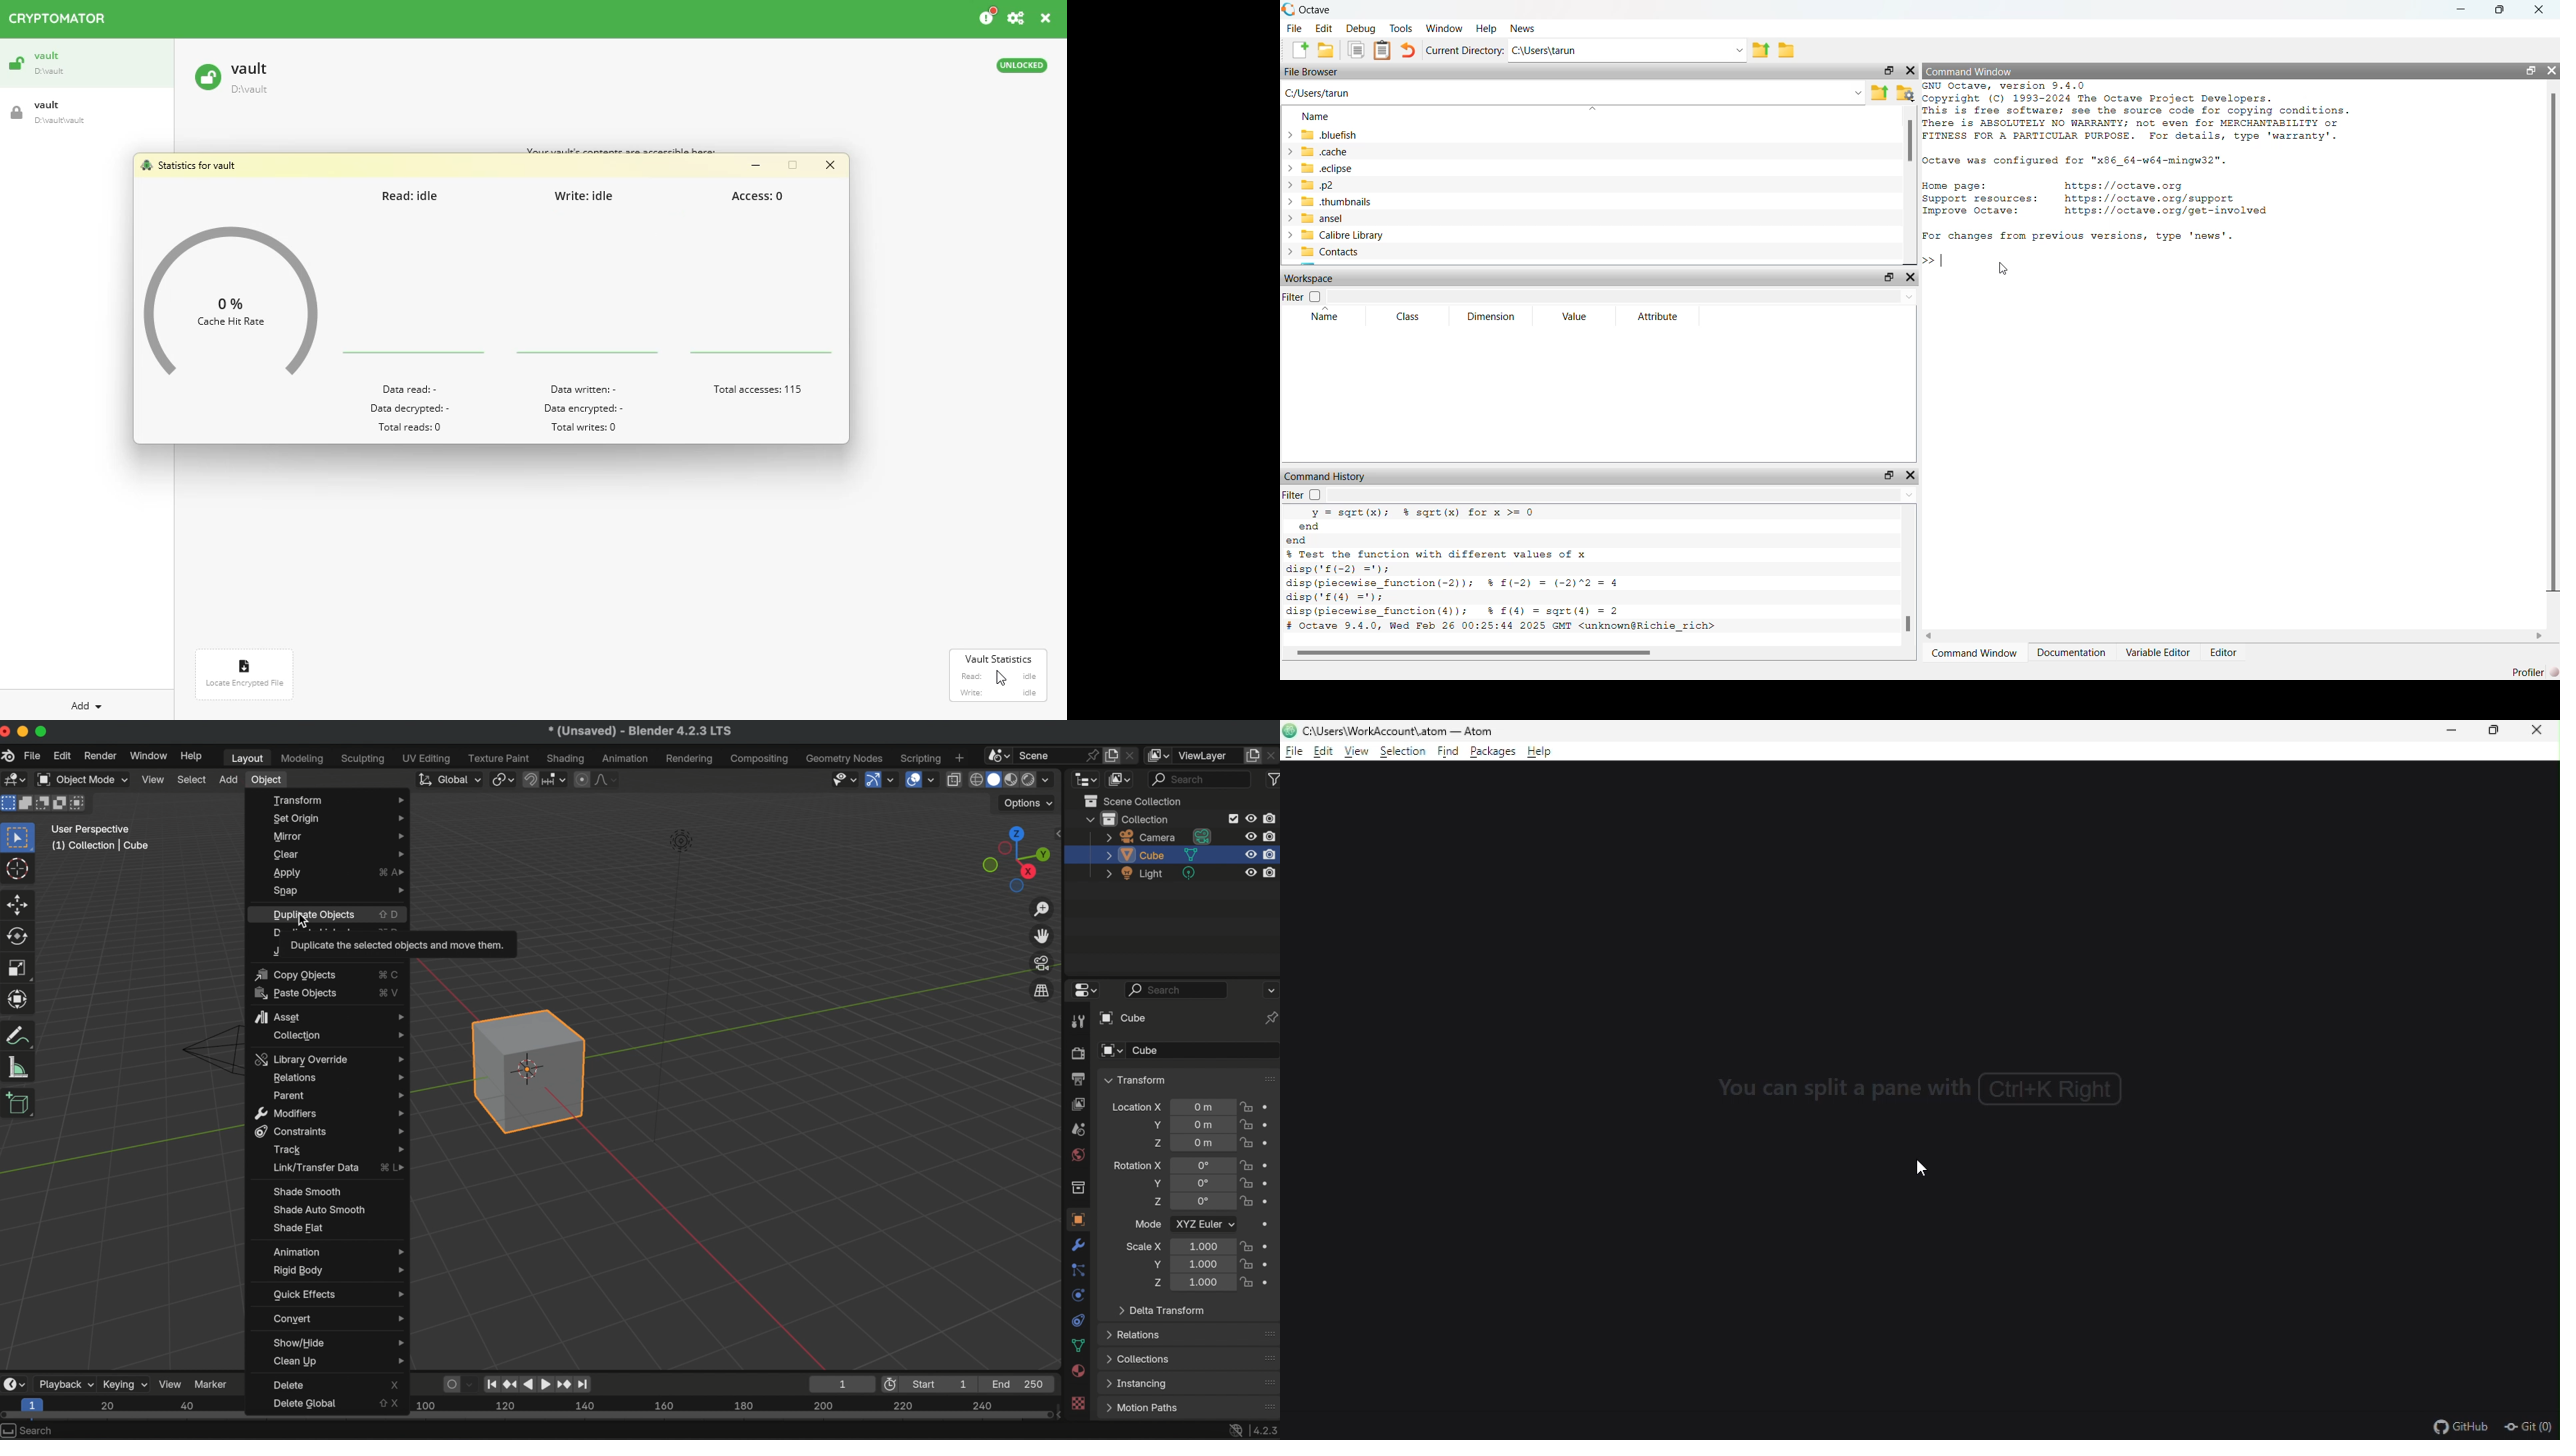 This screenshot has width=2576, height=1456. Describe the element at coordinates (1155, 1125) in the screenshot. I see `location Y` at that location.